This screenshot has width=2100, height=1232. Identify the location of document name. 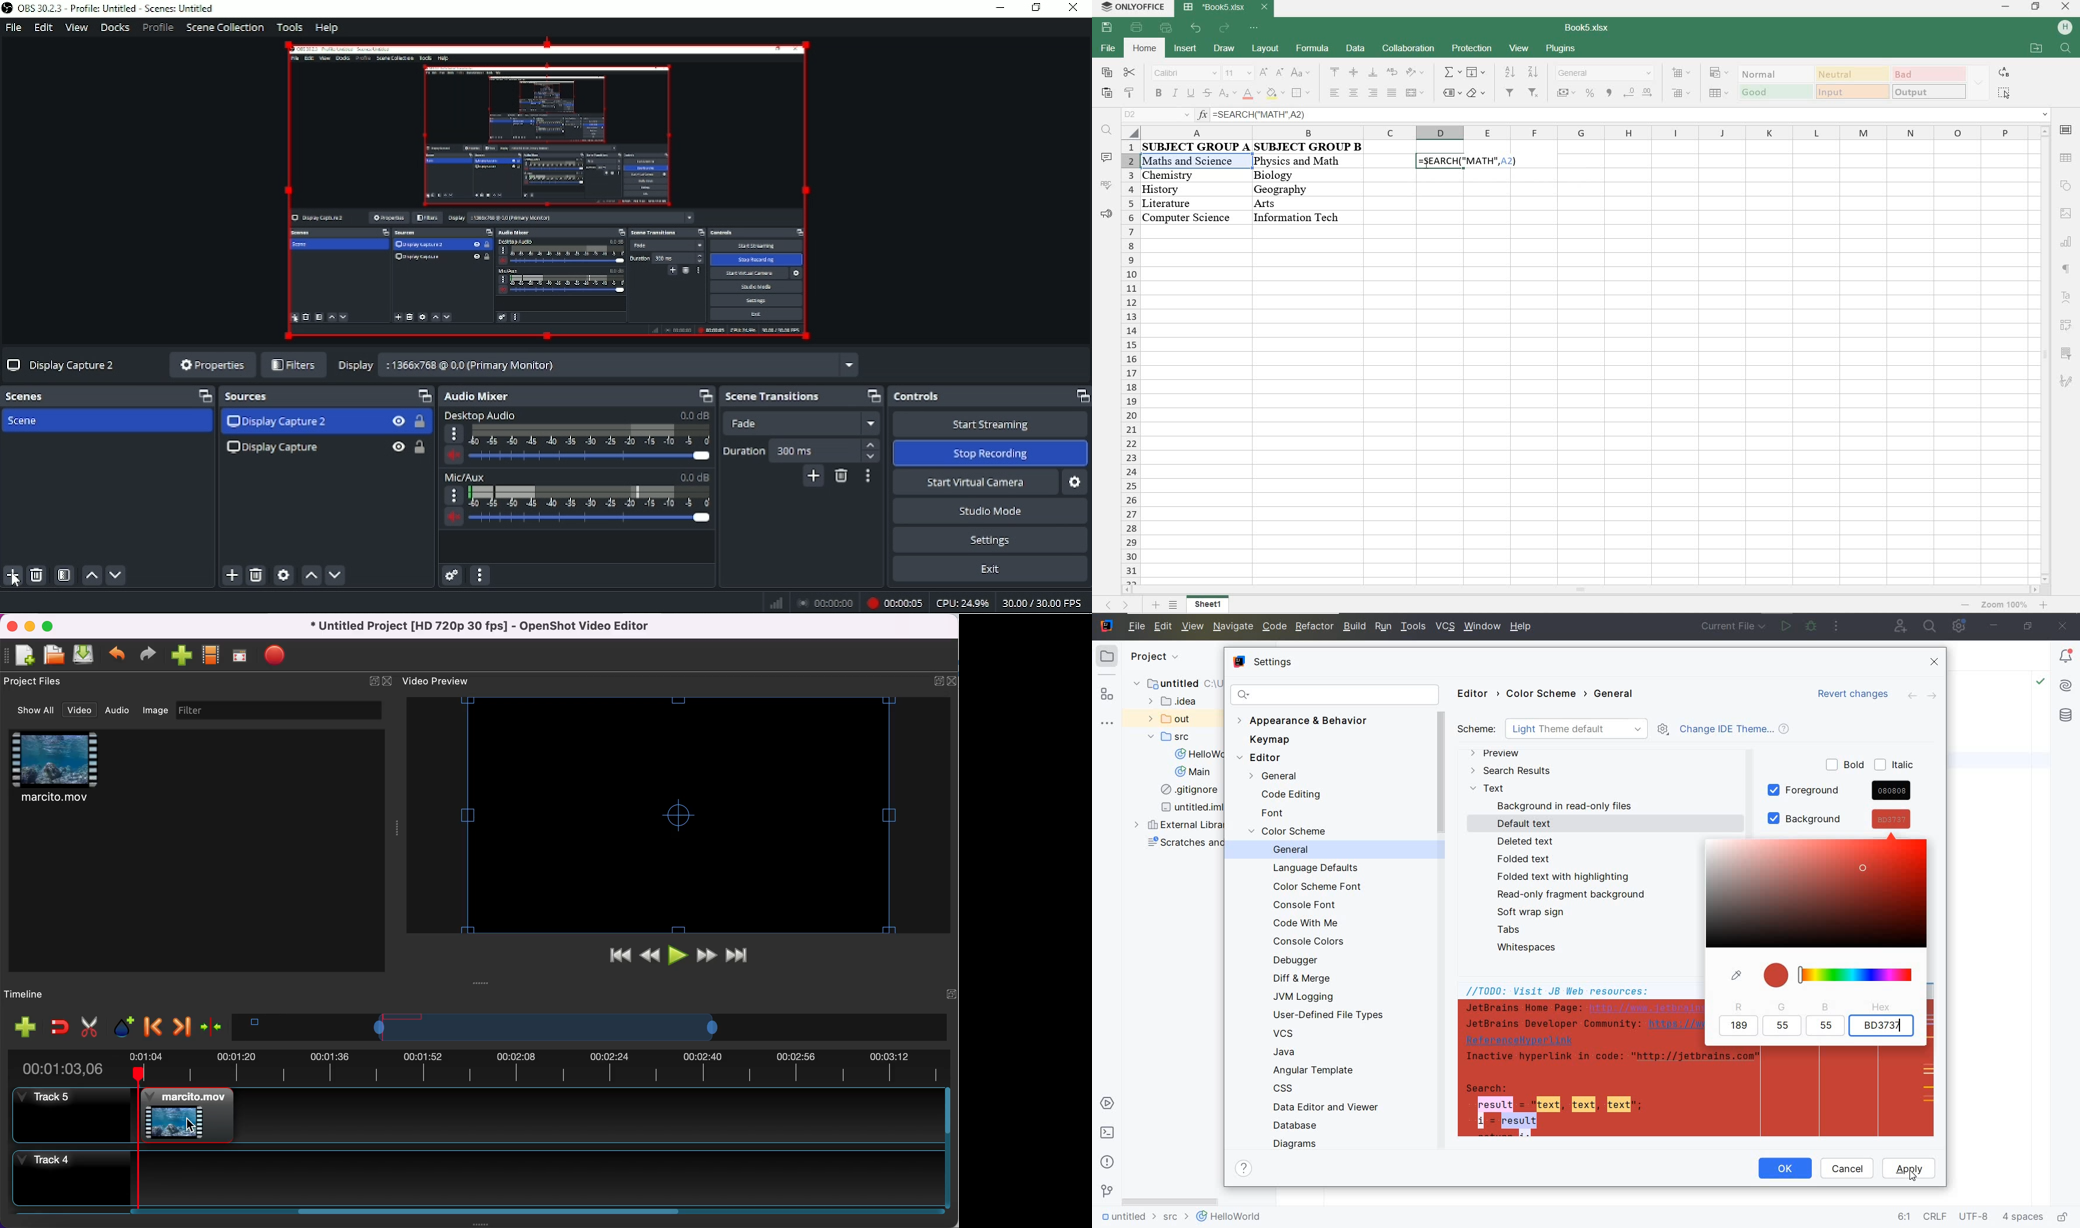
(1224, 8).